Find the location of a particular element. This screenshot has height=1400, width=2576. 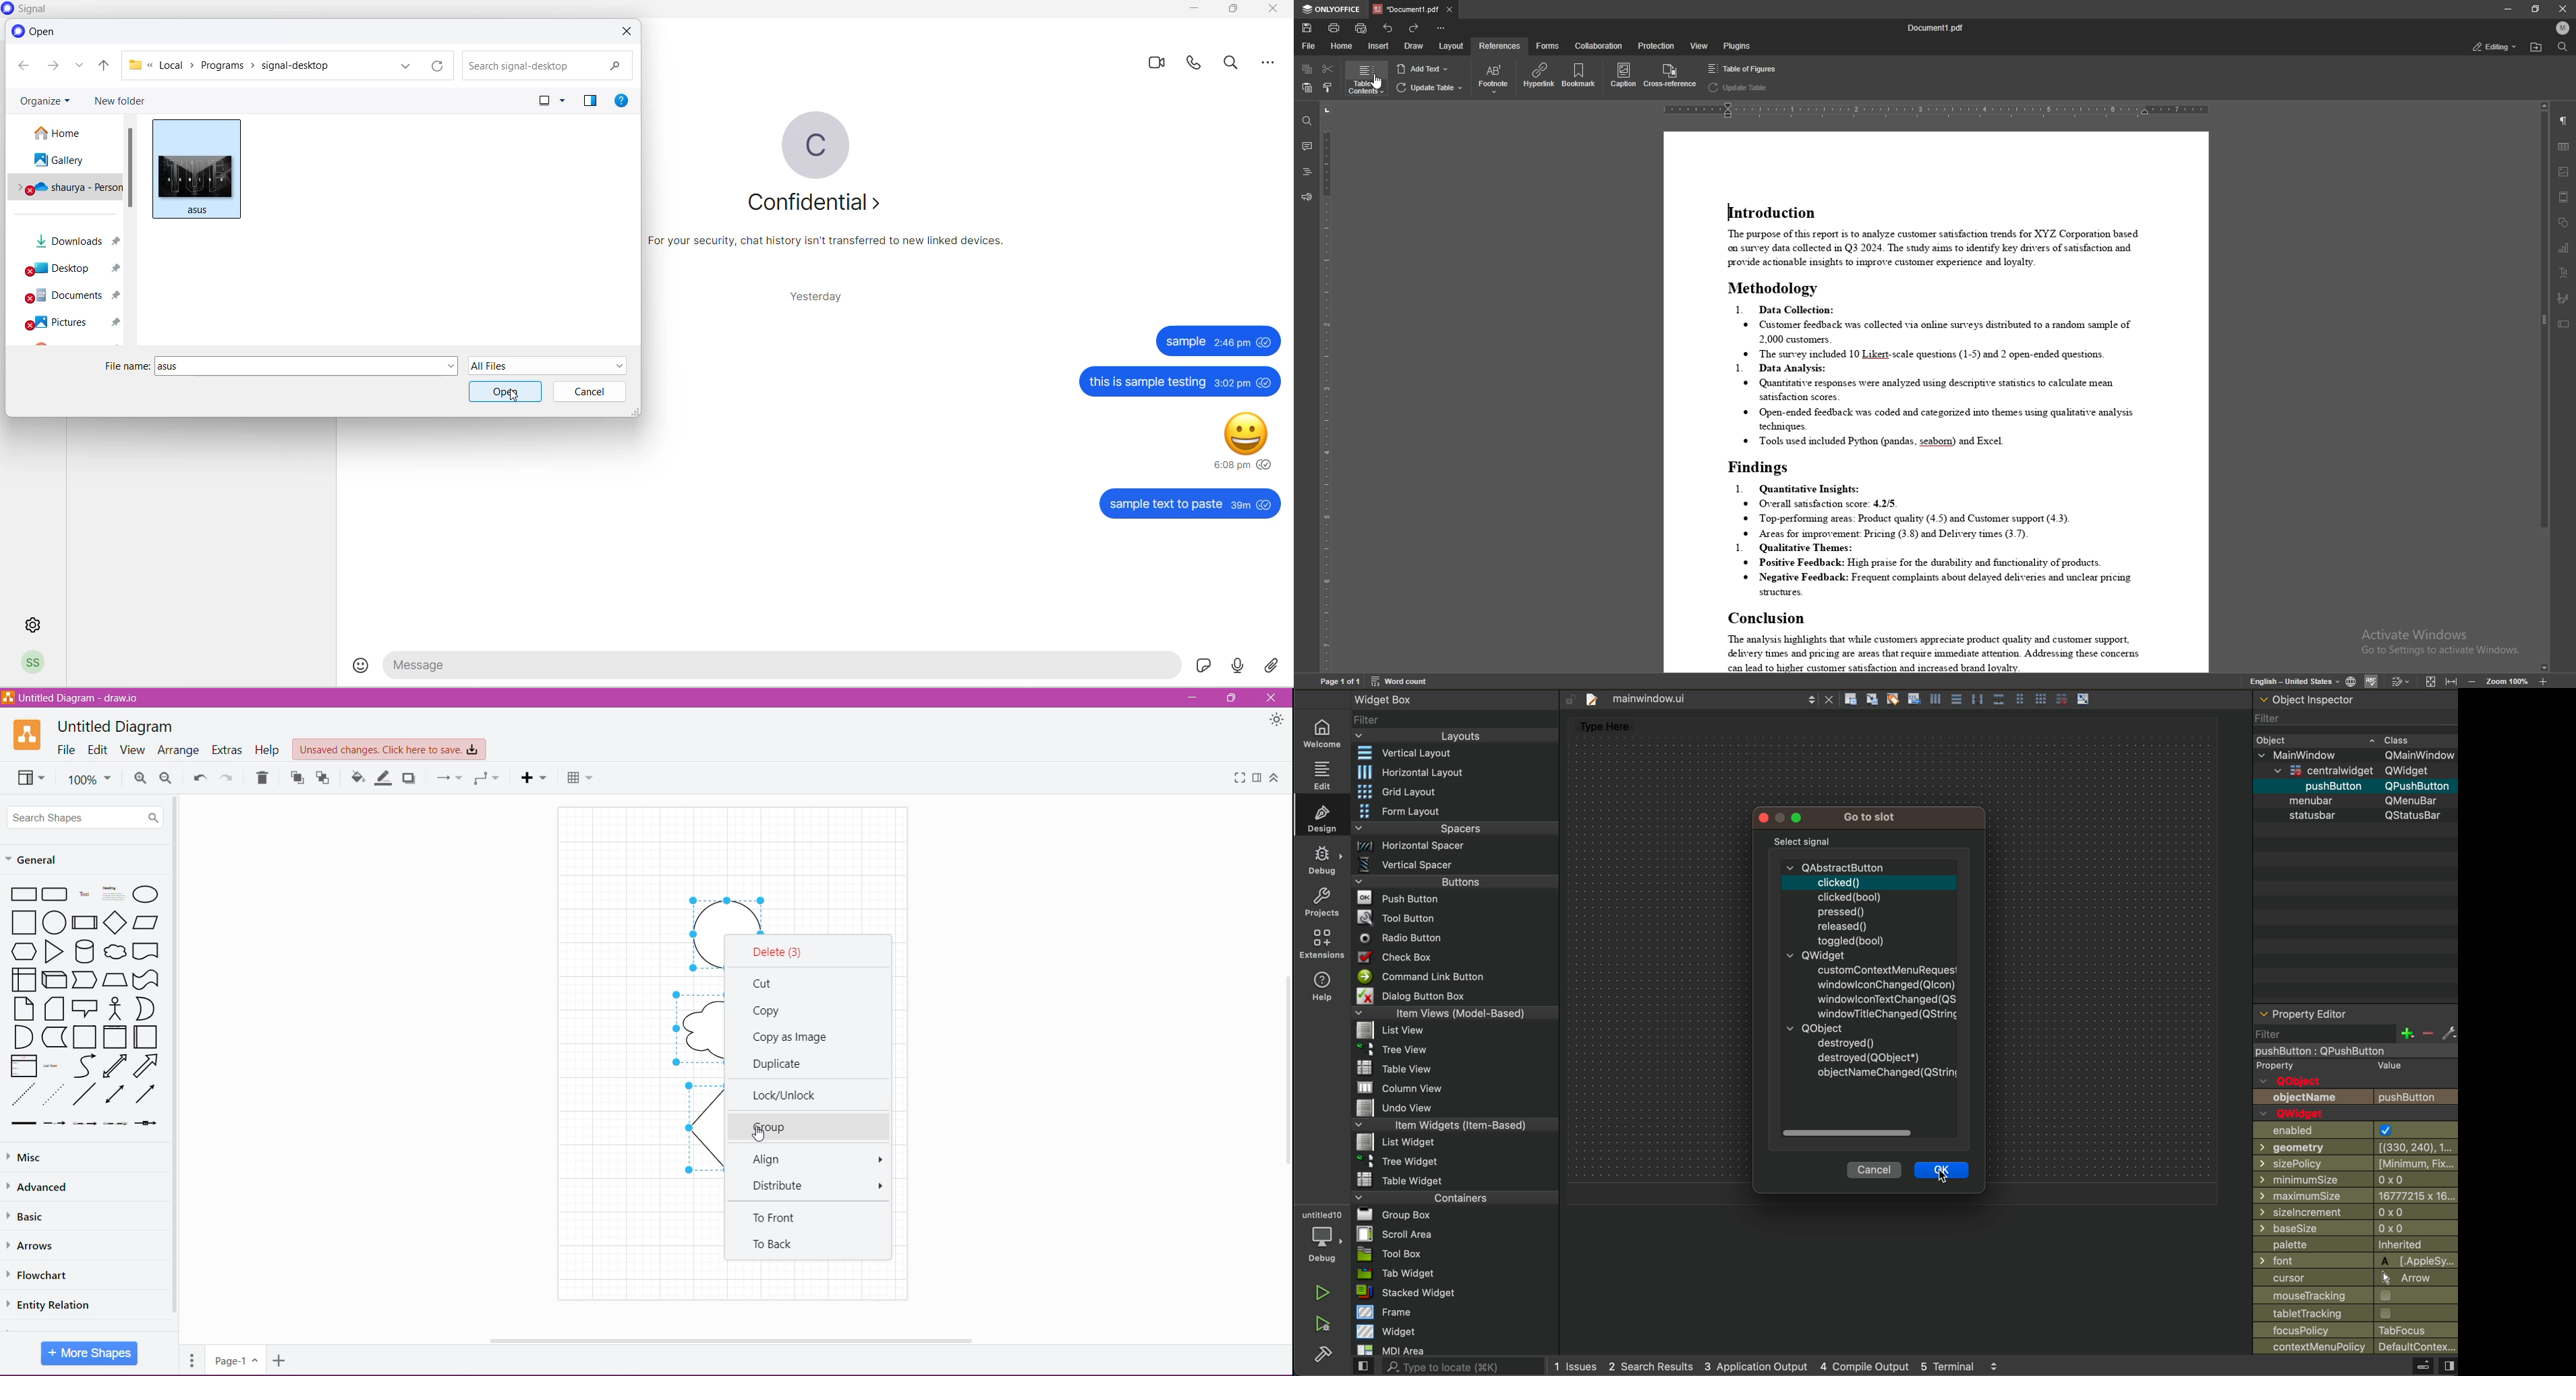

filter is located at coordinates (1457, 719).